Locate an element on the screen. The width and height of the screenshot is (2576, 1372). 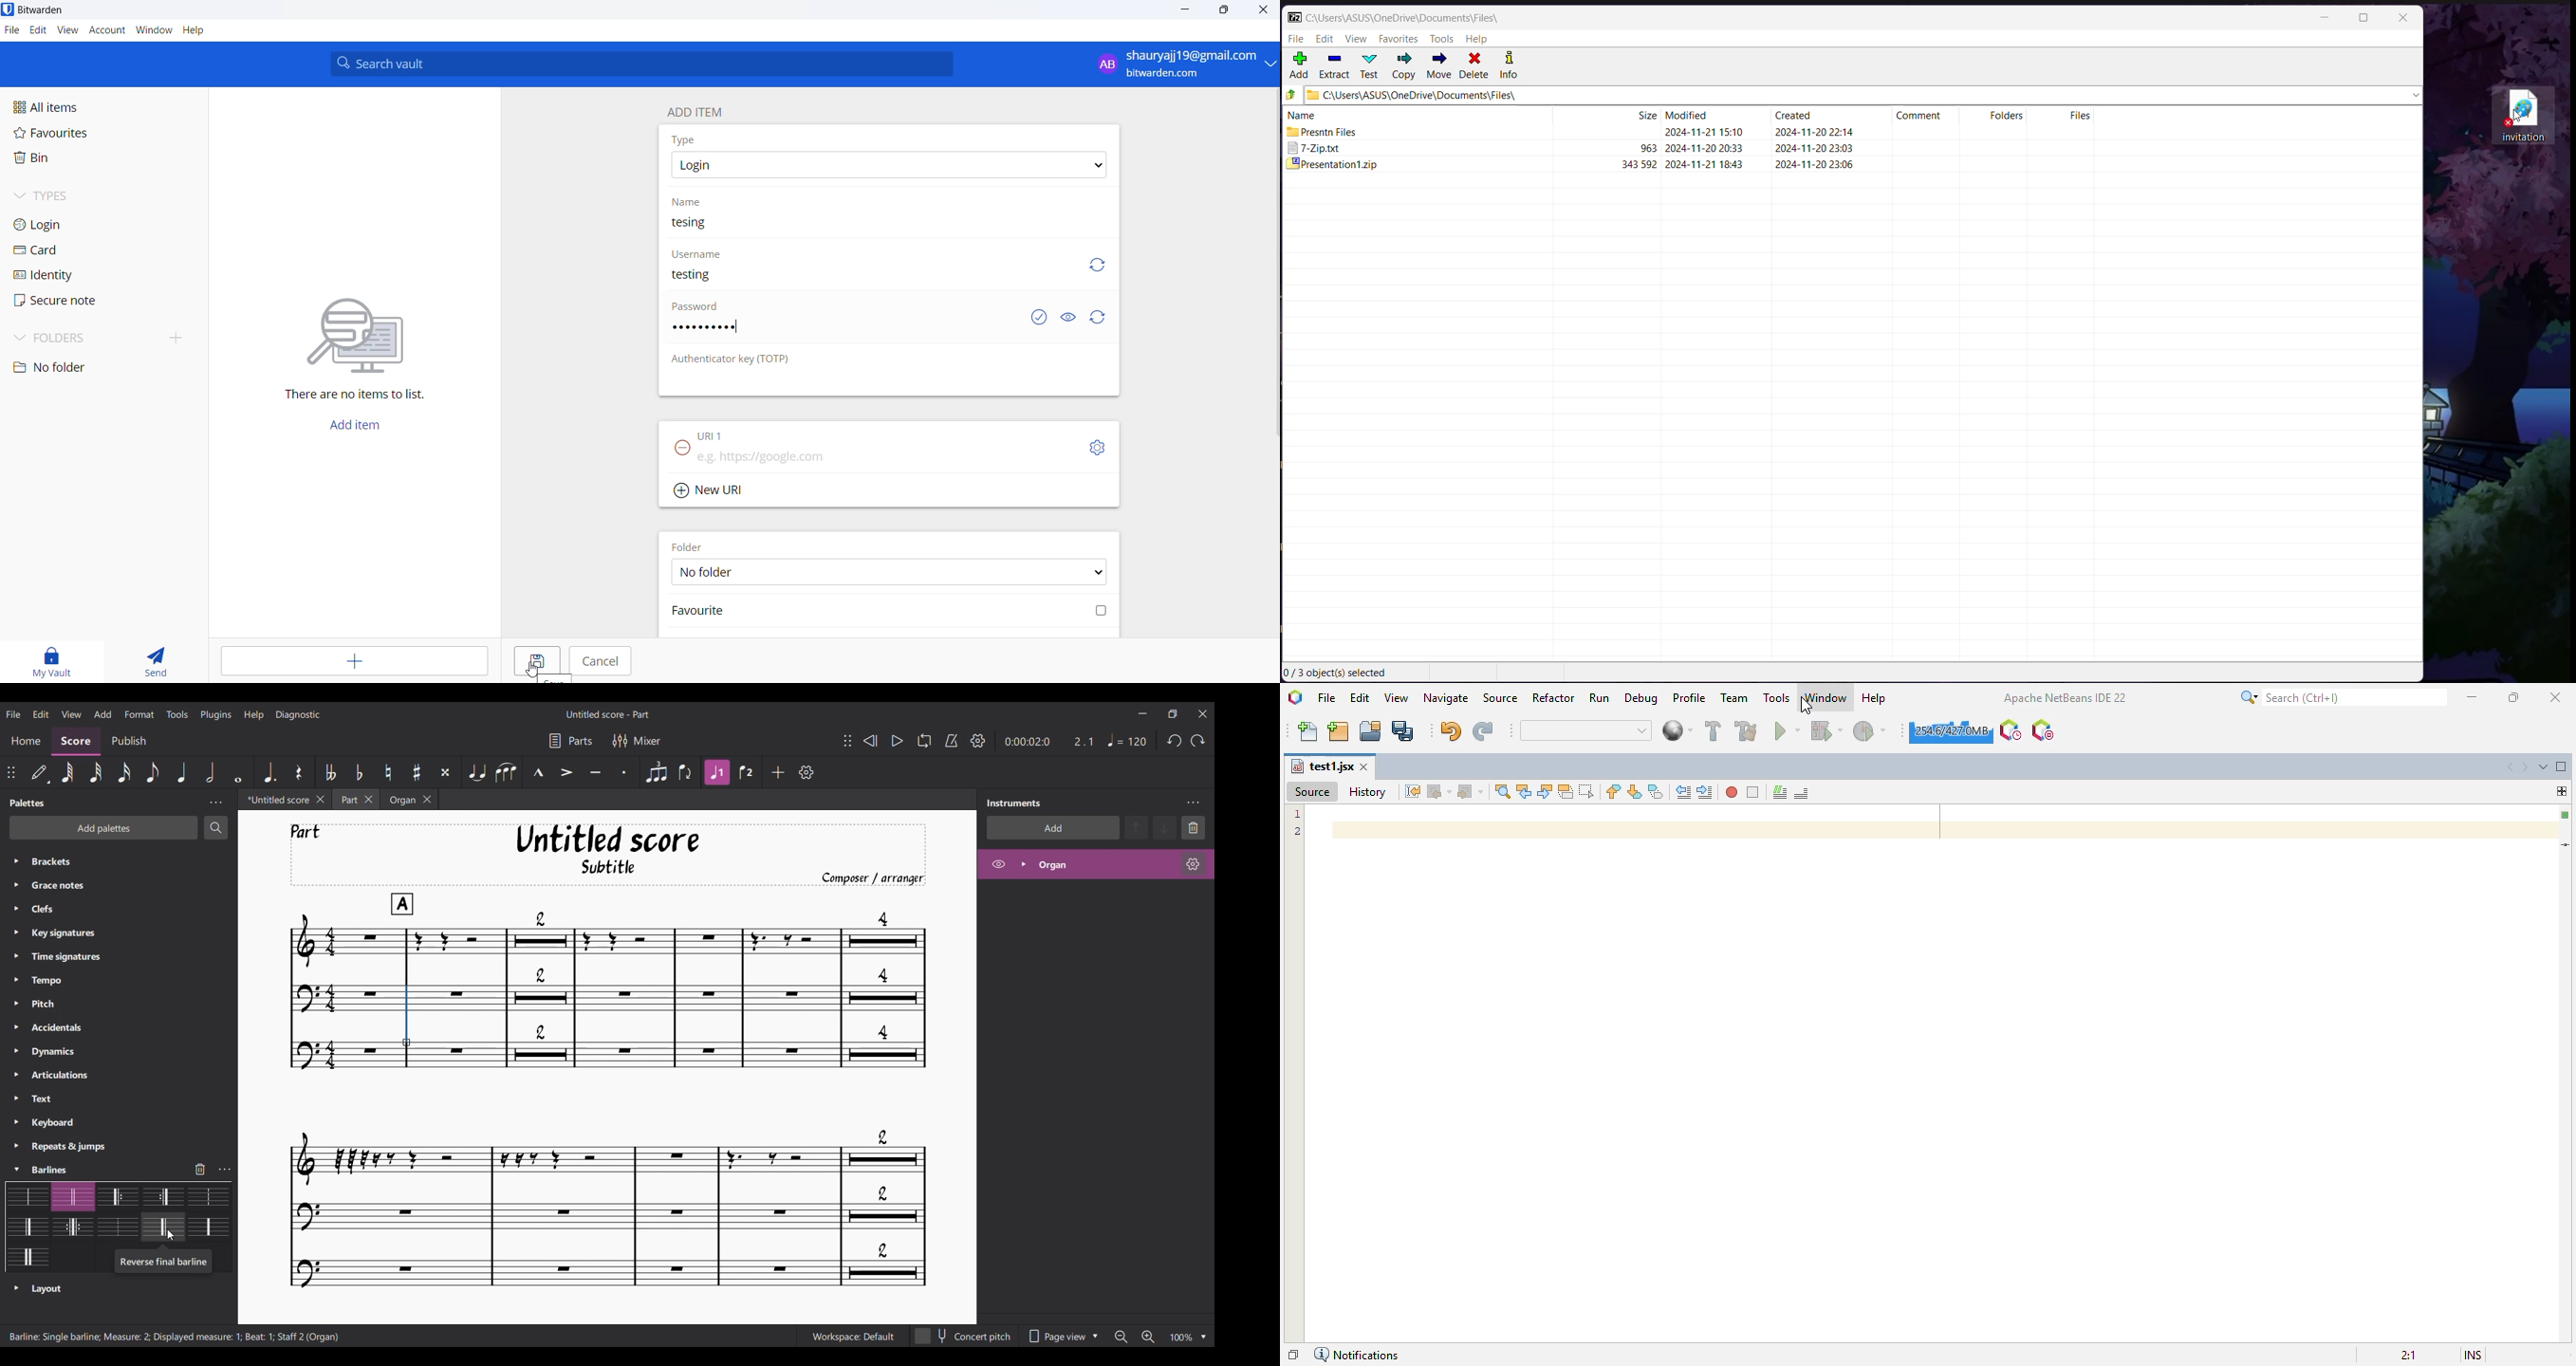
Click to change position of toolbar attached is located at coordinates (10, 772).